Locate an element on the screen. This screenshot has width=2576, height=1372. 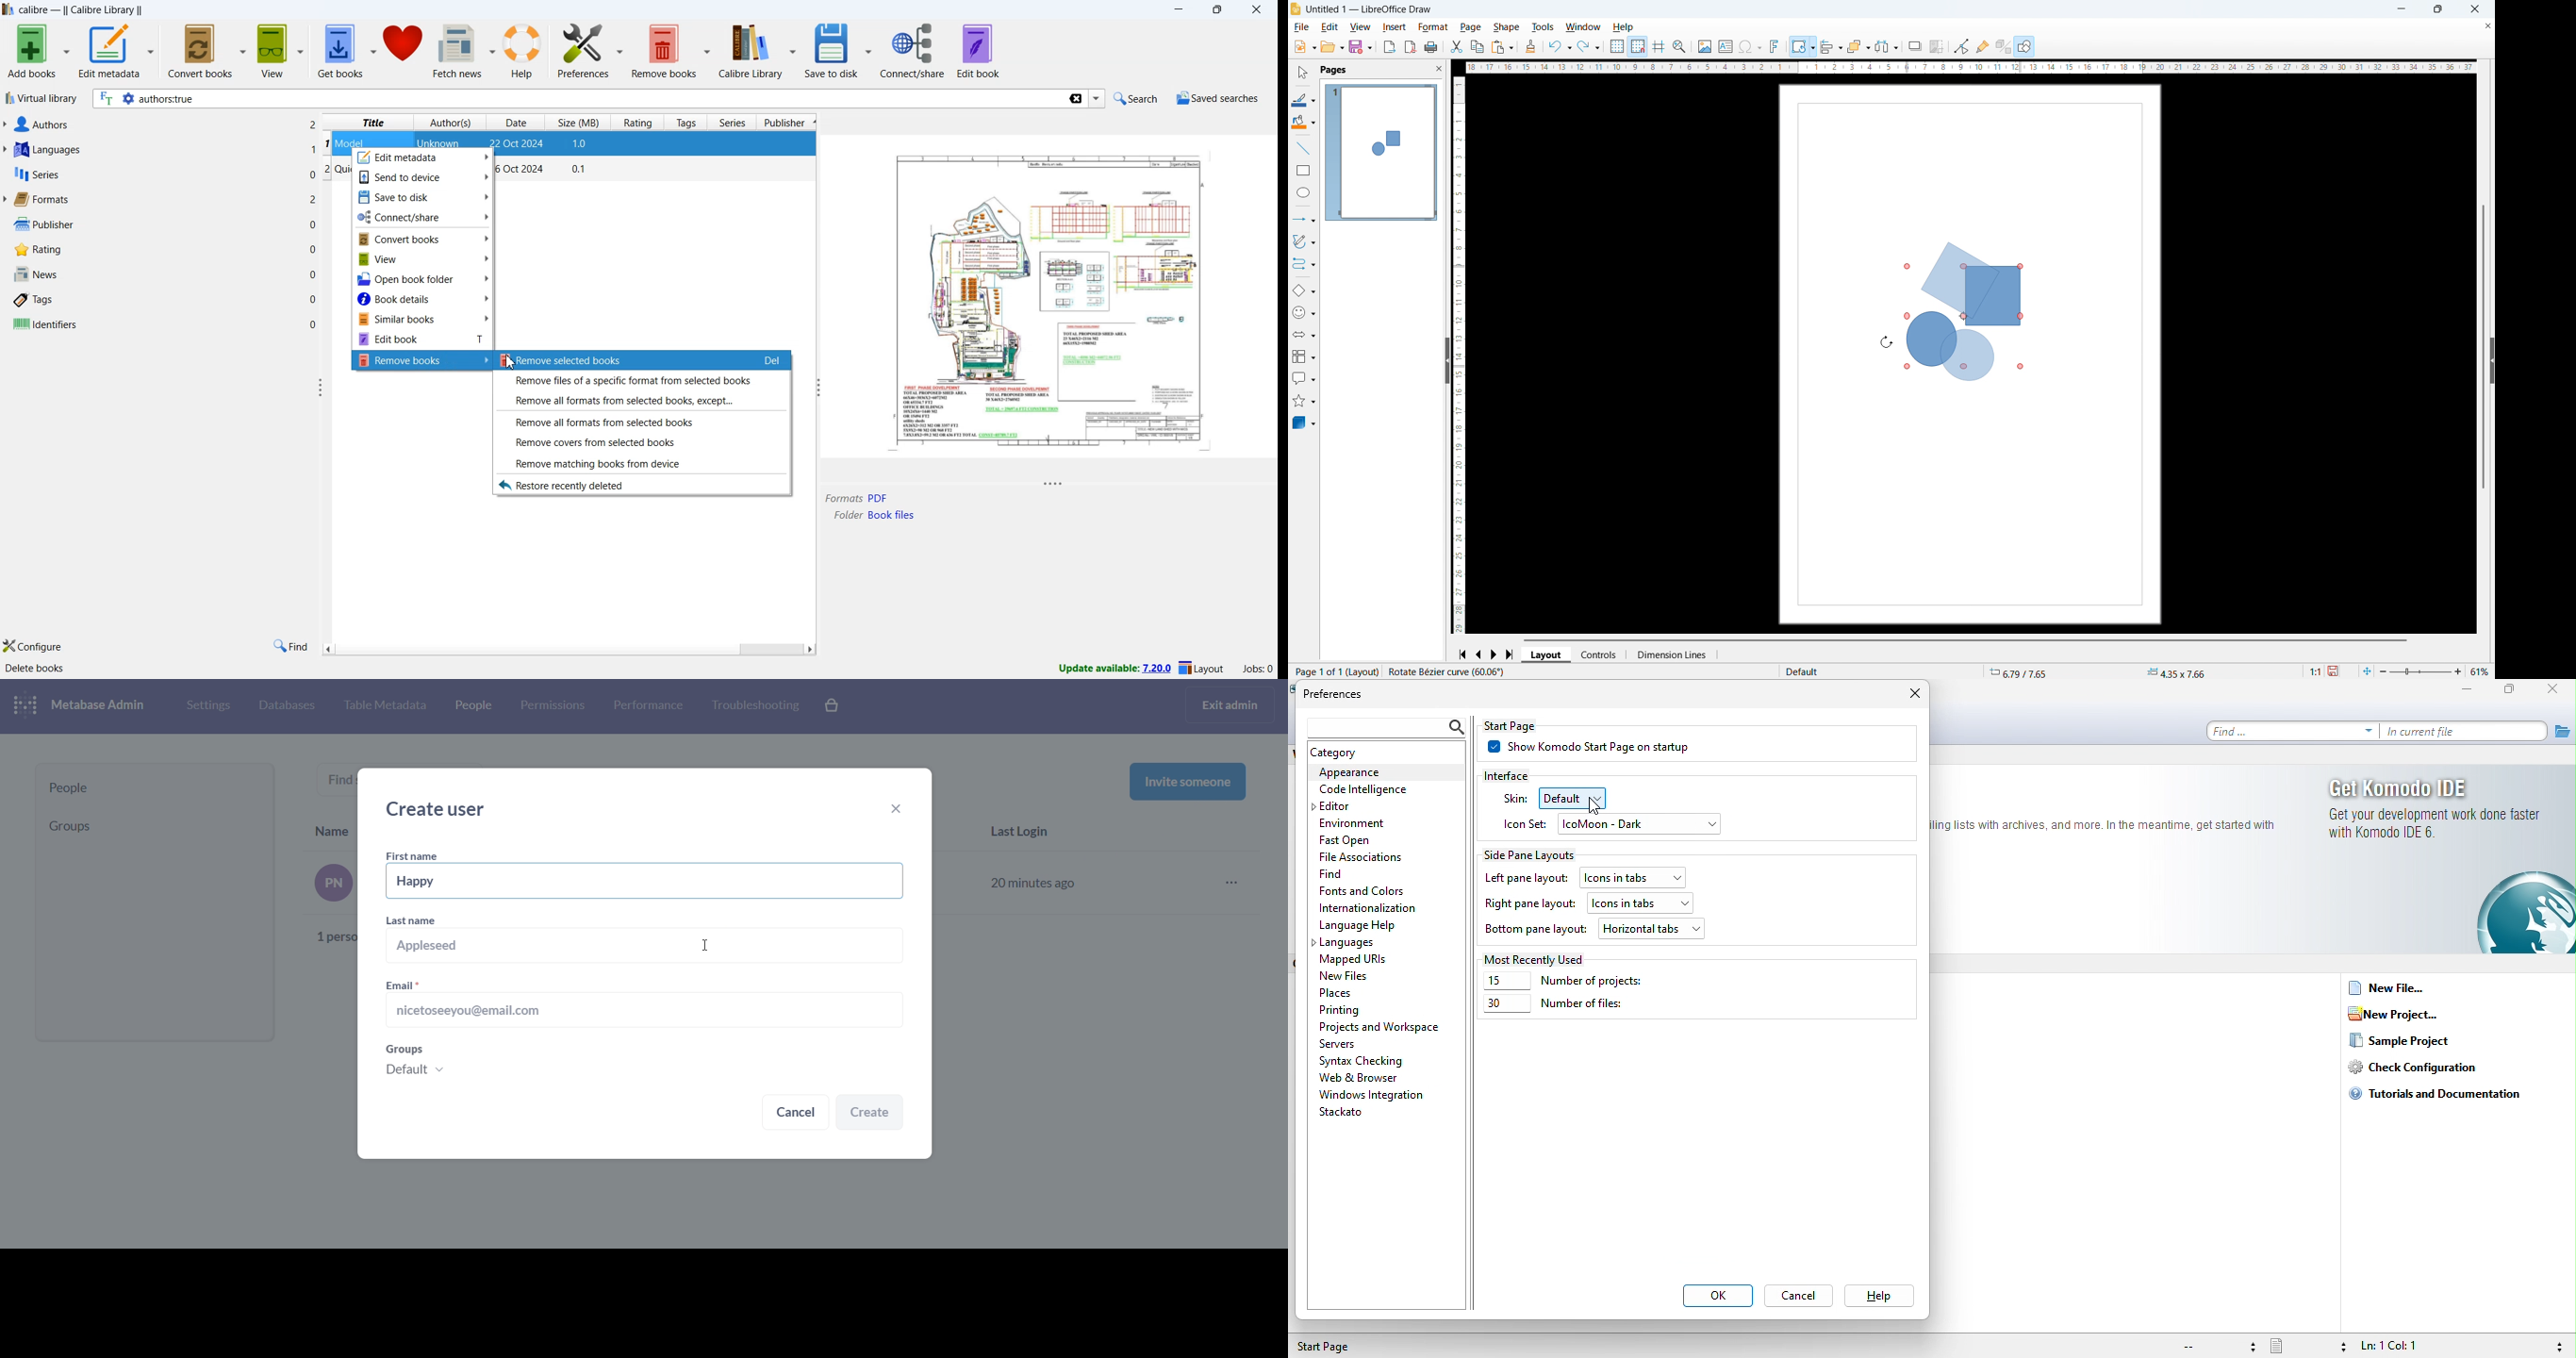
places is located at coordinates (1343, 992).